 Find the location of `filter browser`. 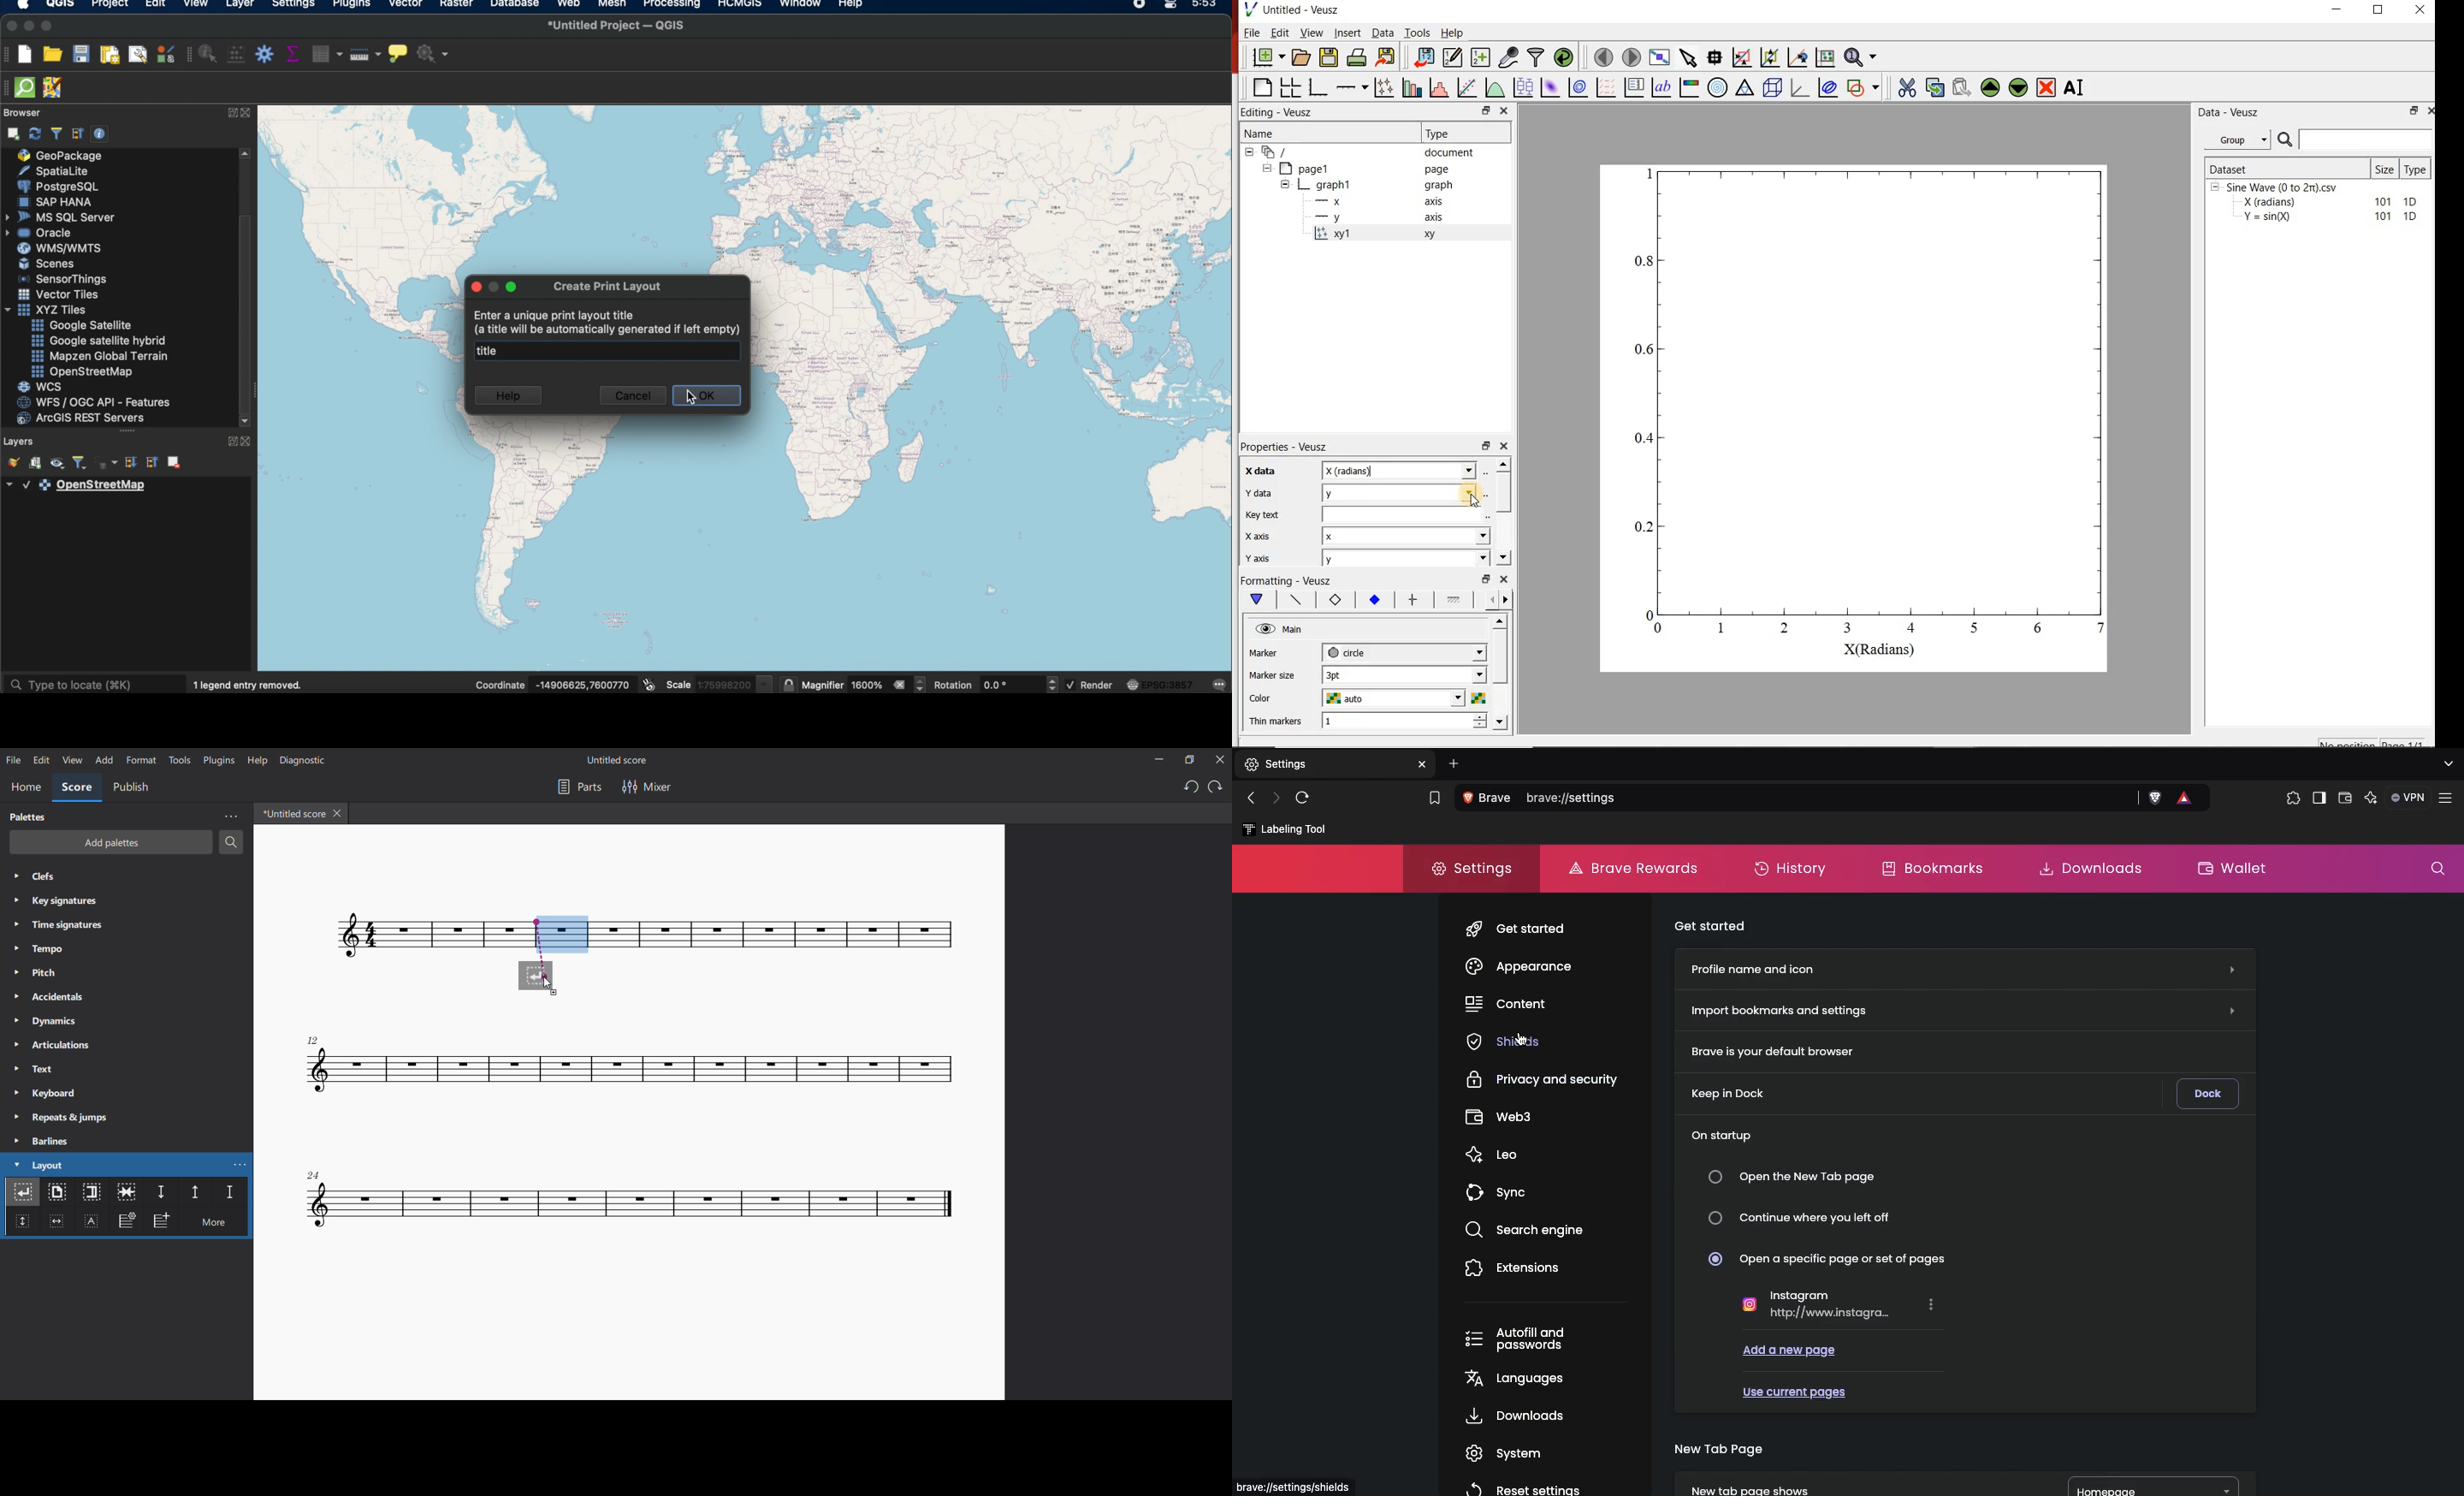

filter browser is located at coordinates (57, 132).